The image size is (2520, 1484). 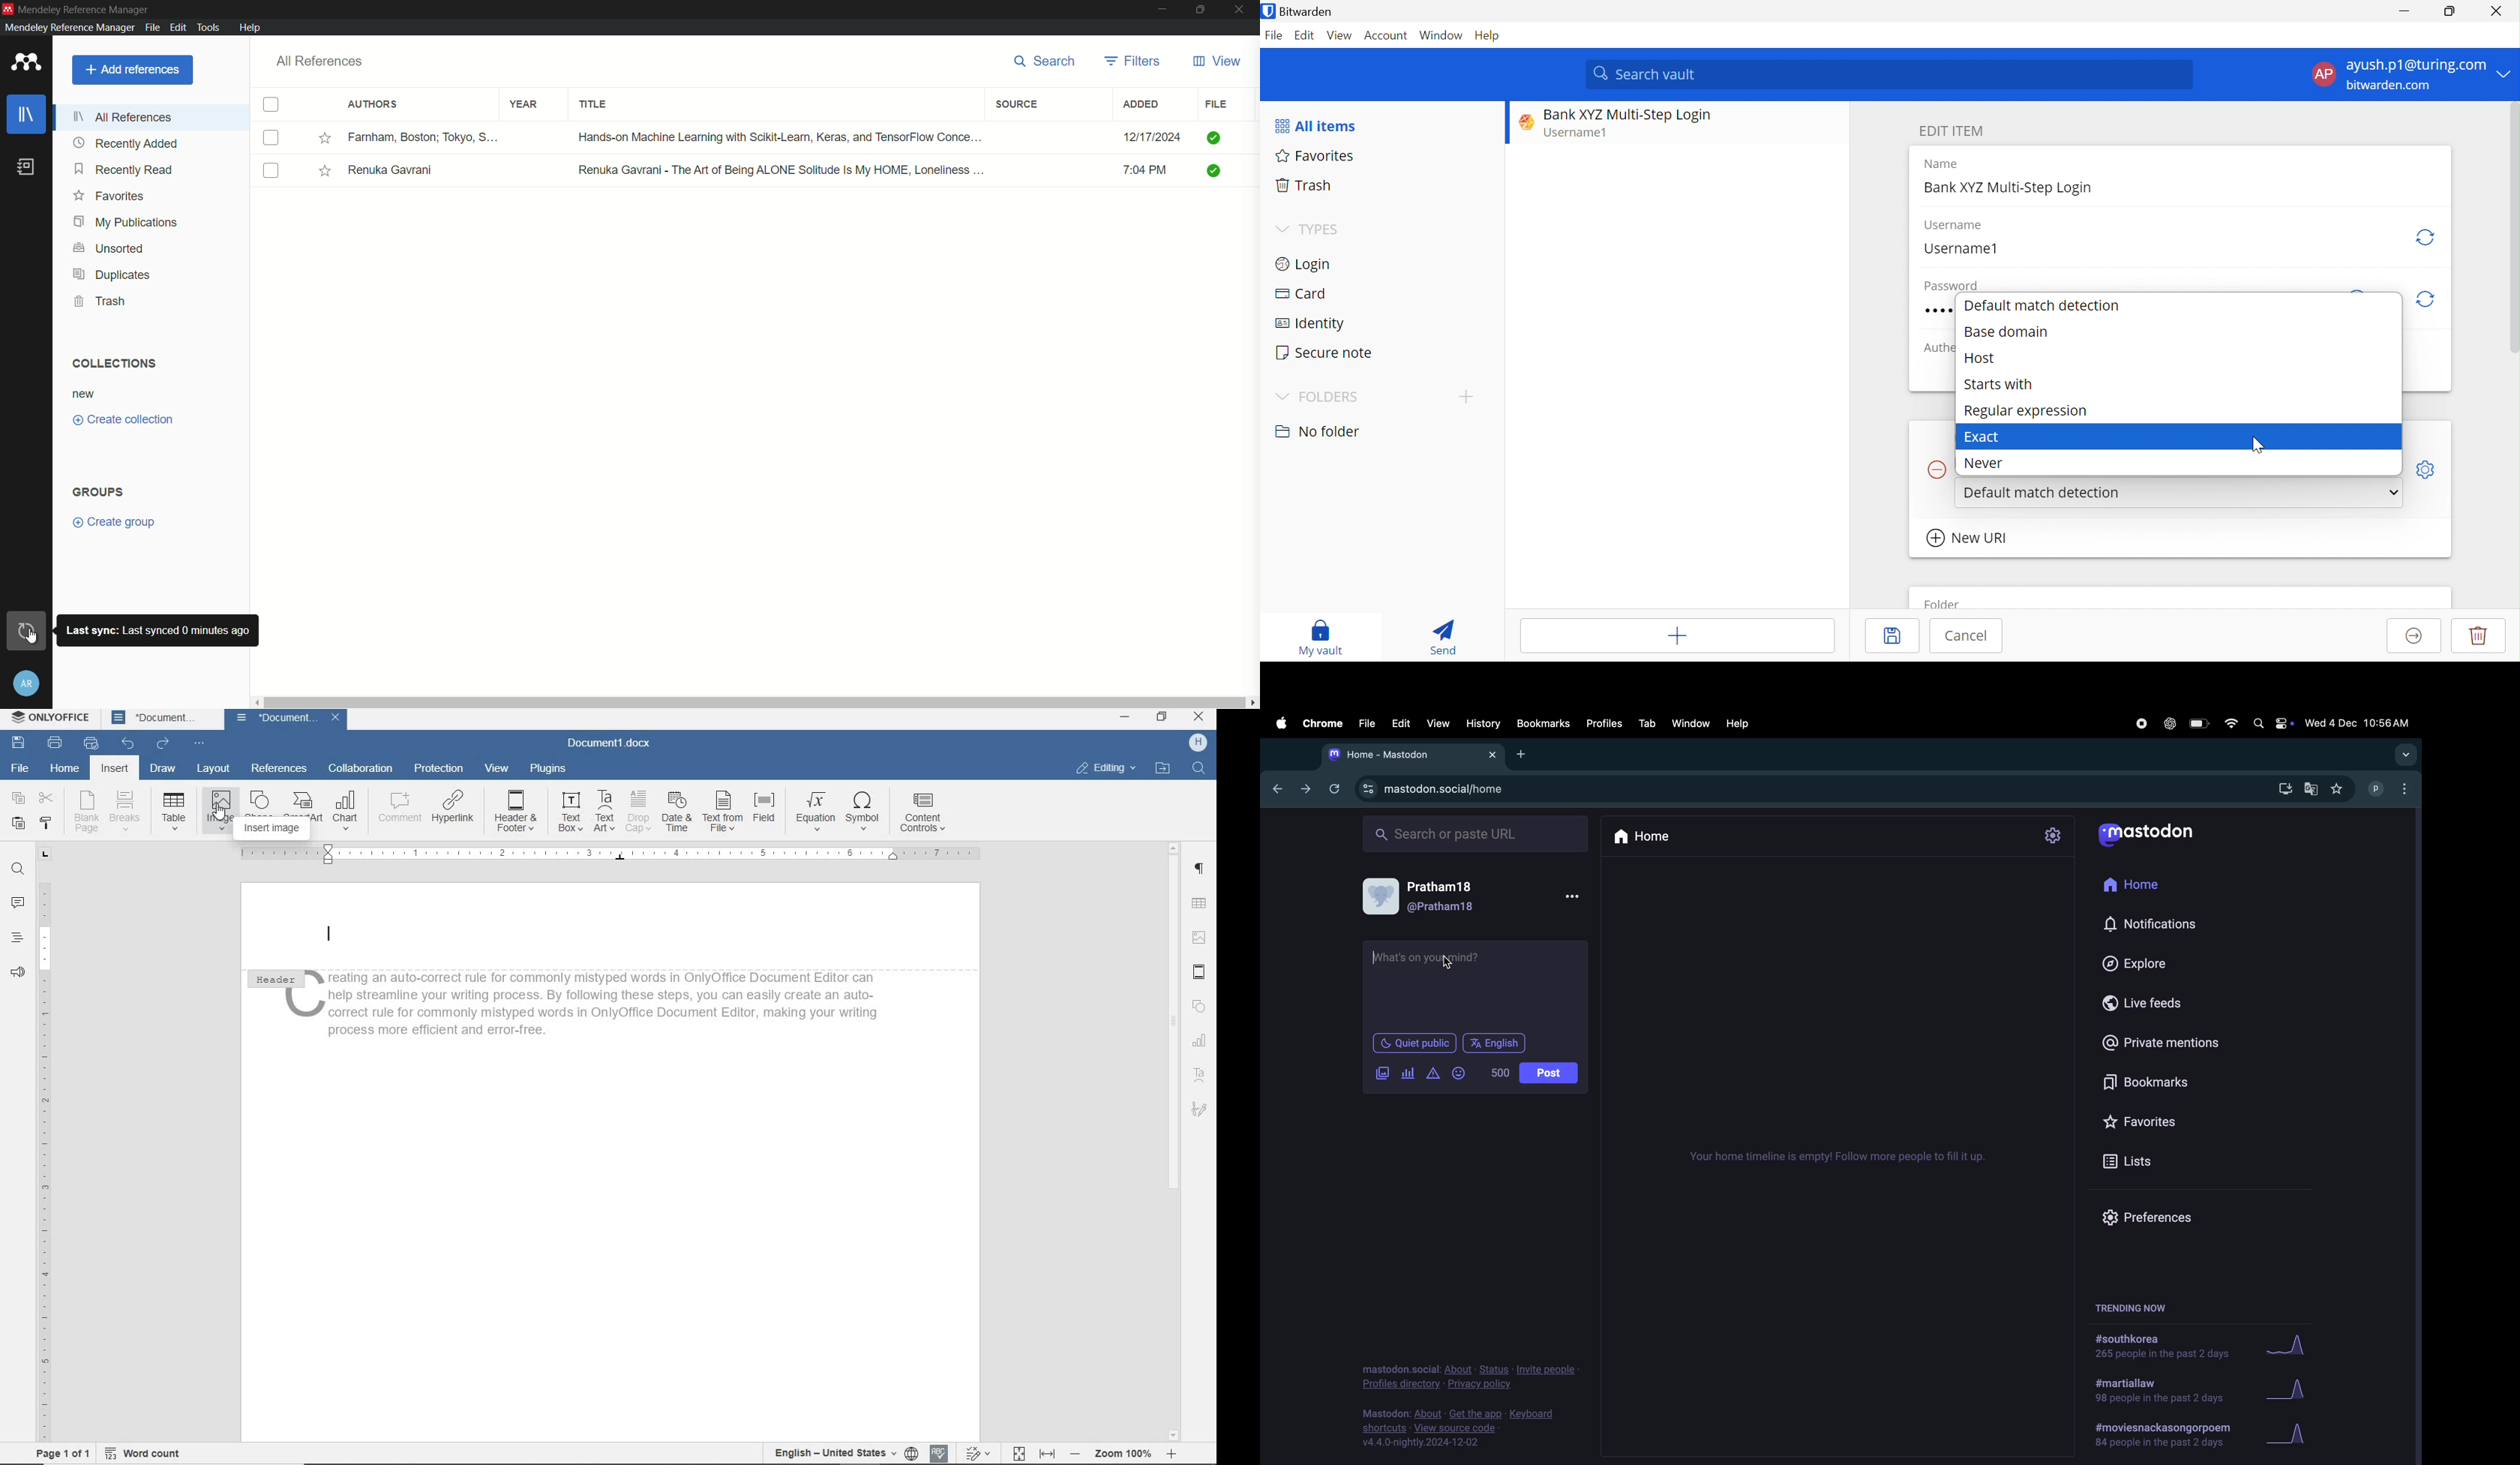 I want to click on mastodon, so click(x=2147, y=833).